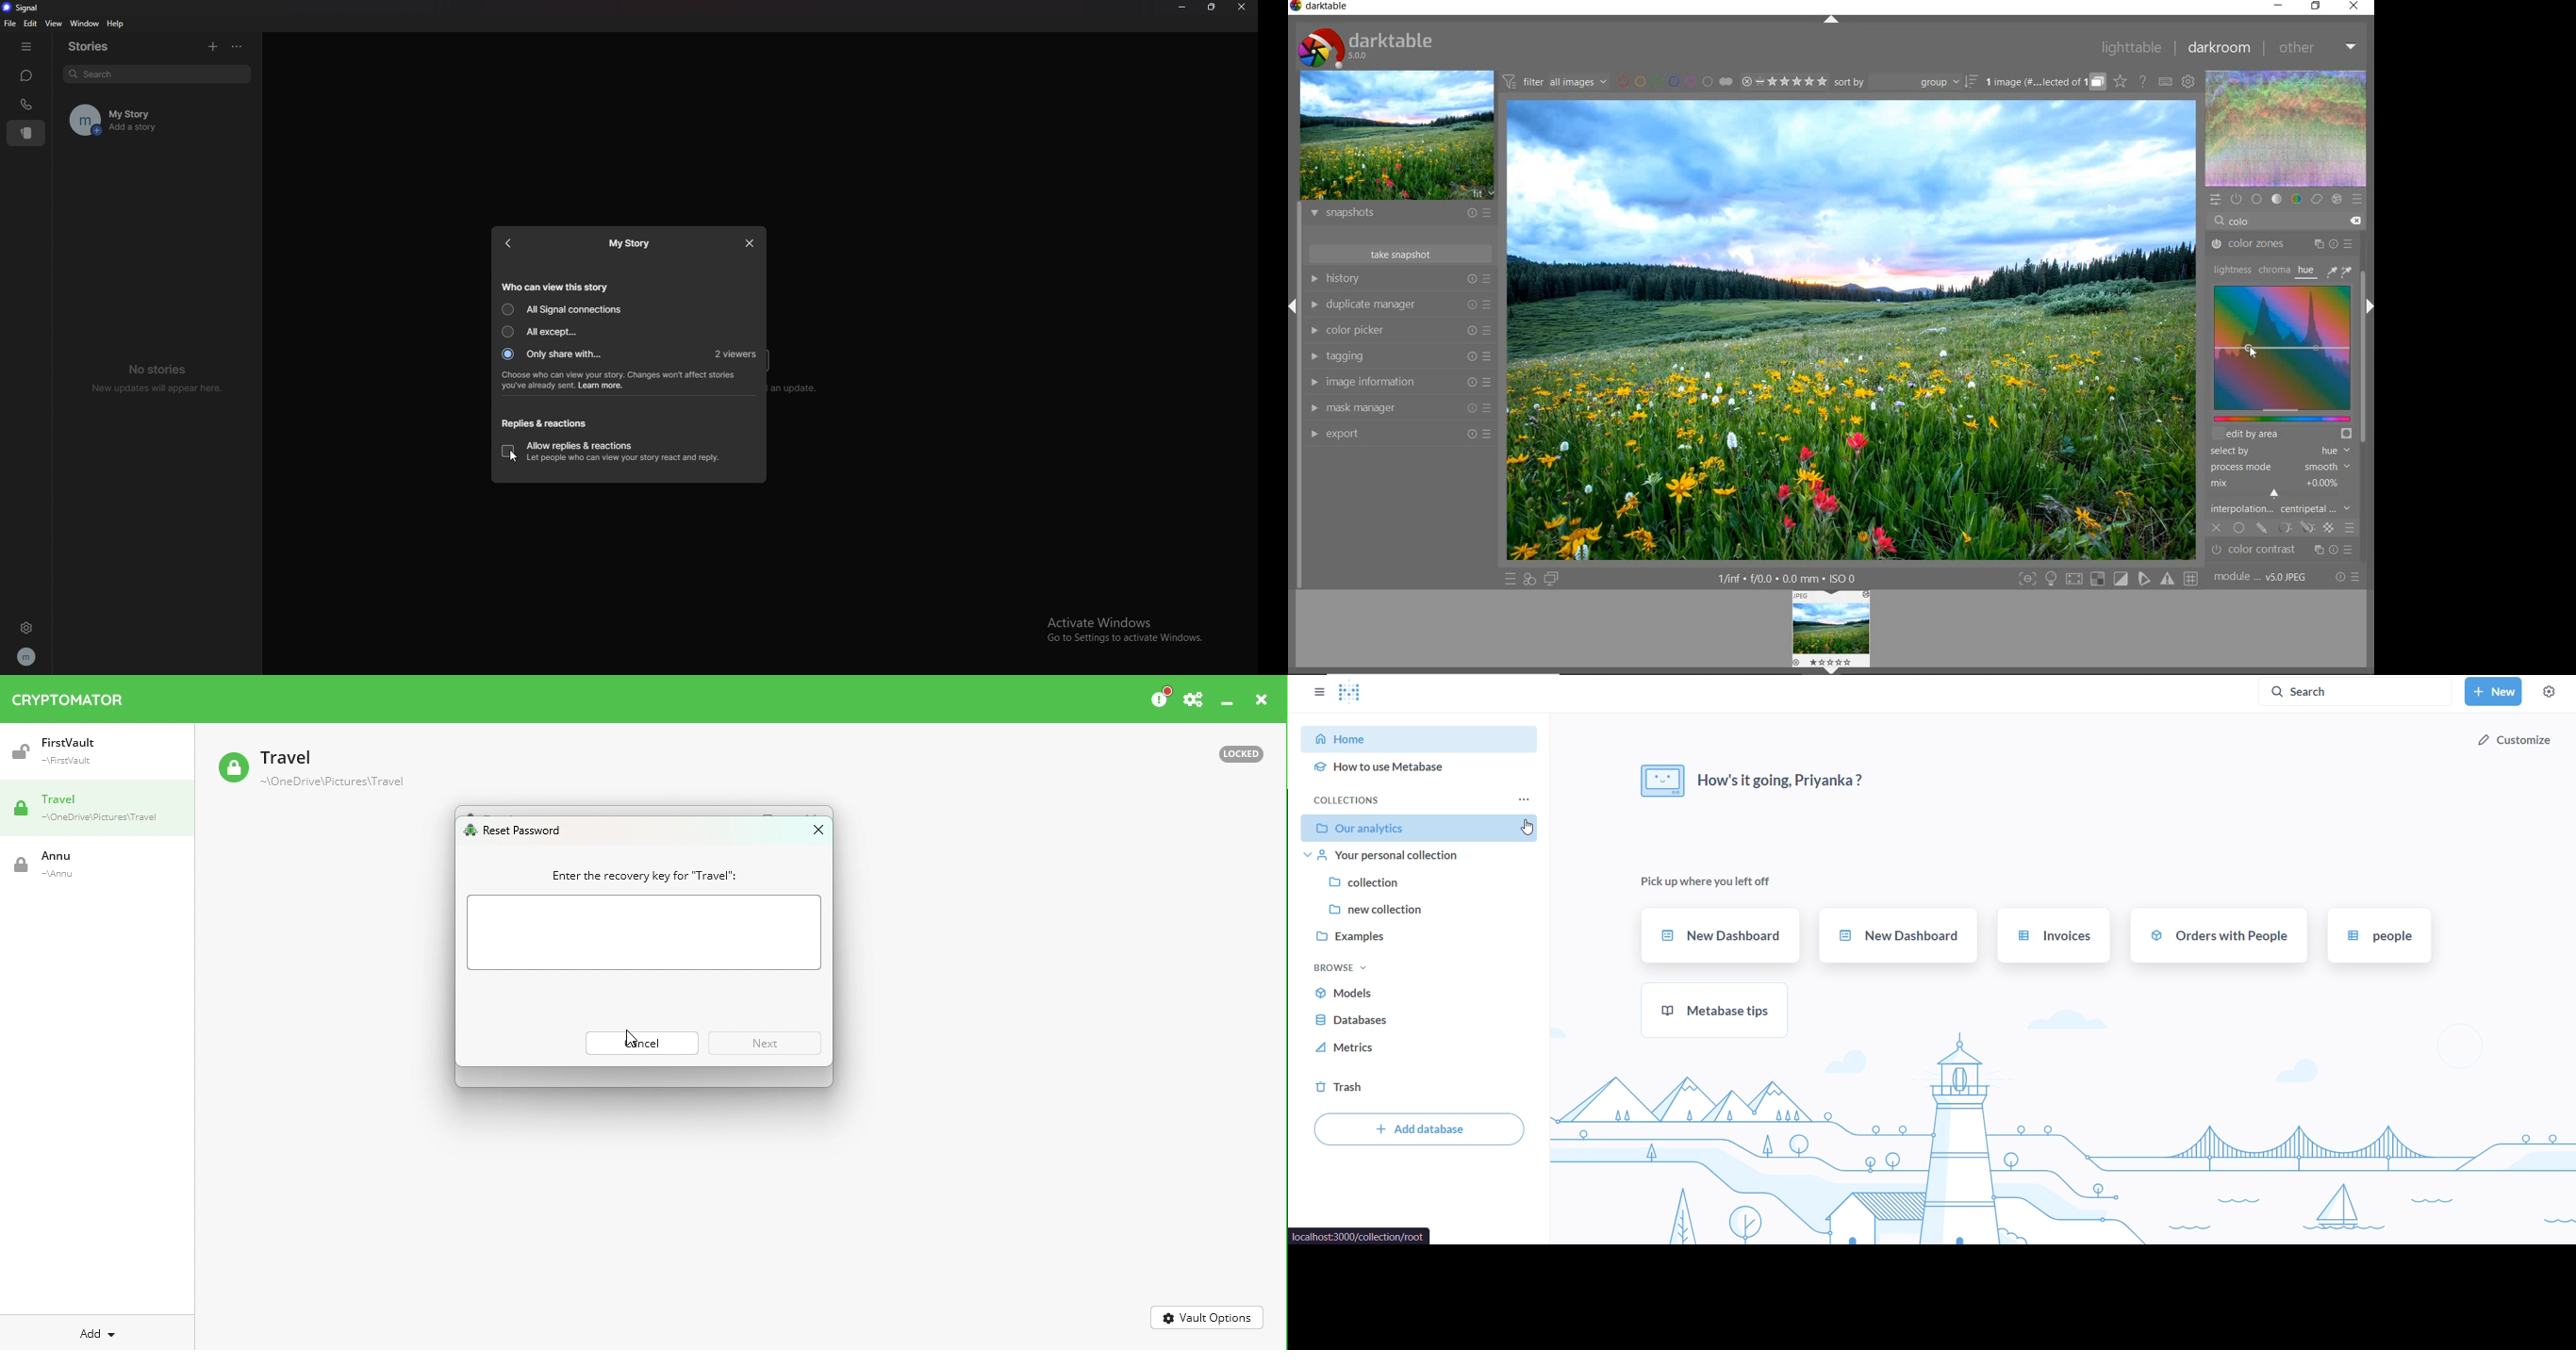 Image resolution: width=2576 pixels, height=1372 pixels. What do you see at coordinates (9, 23) in the screenshot?
I see `file` at bounding box center [9, 23].